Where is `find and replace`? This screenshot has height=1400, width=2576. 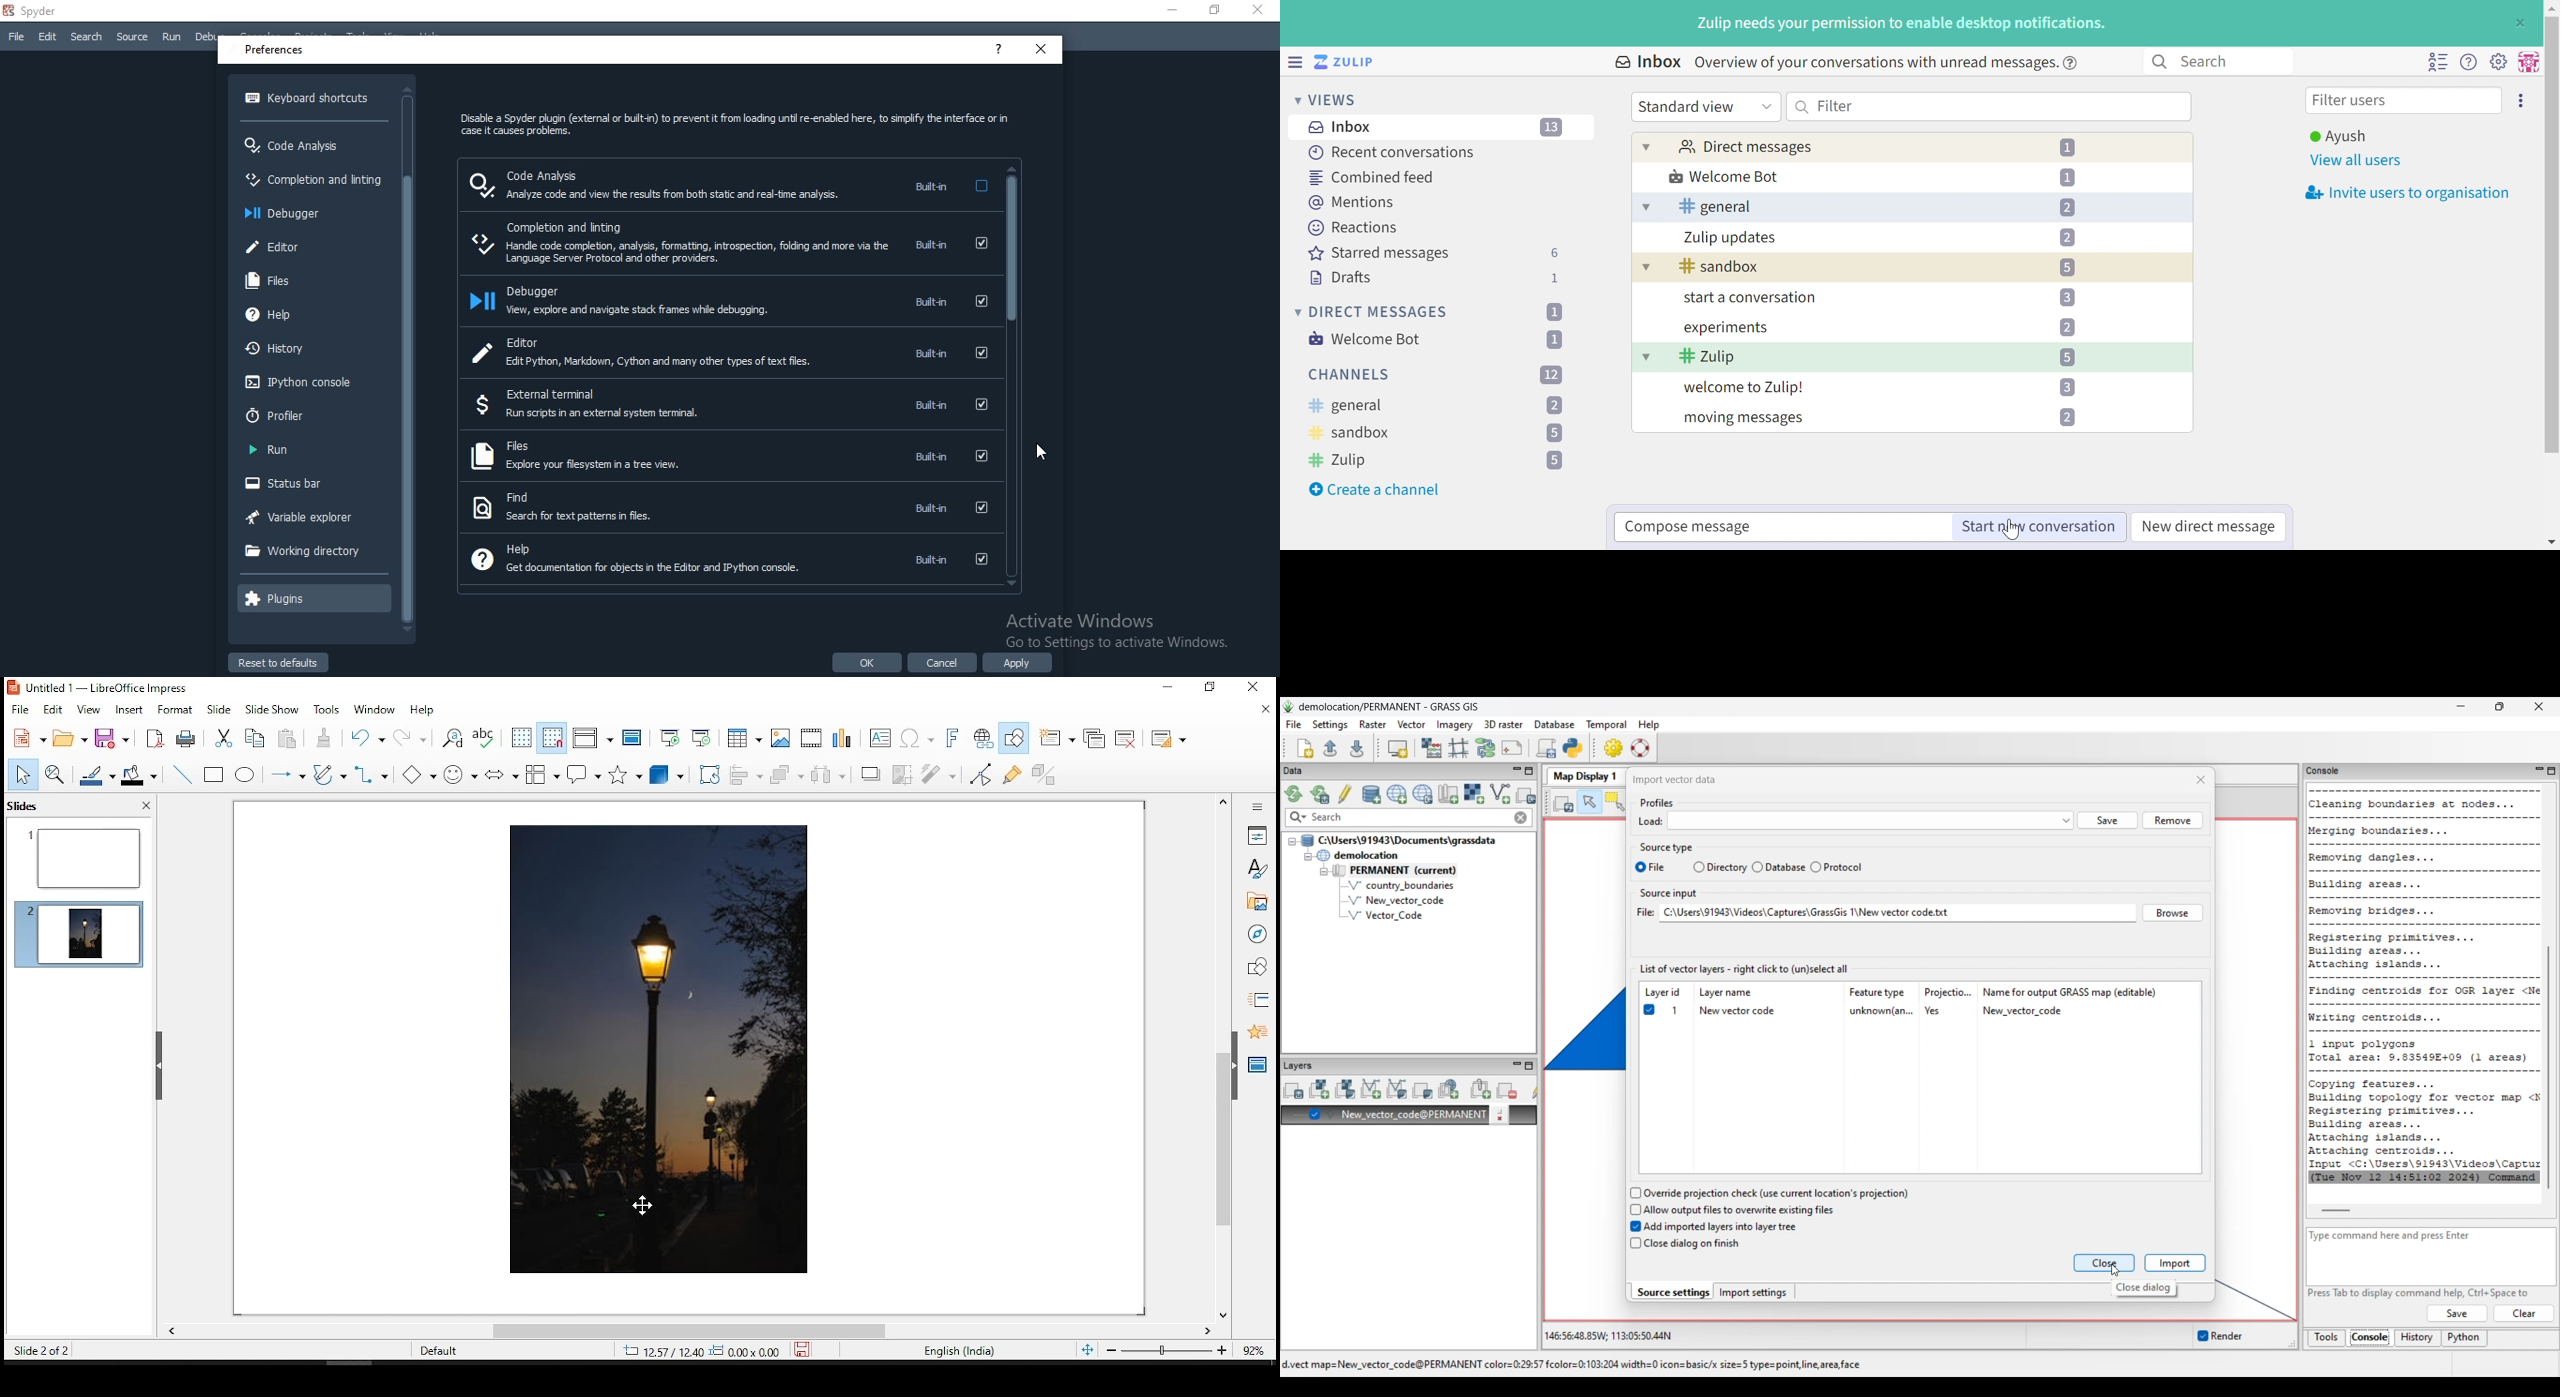 find and replace is located at coordinates (450, 736).